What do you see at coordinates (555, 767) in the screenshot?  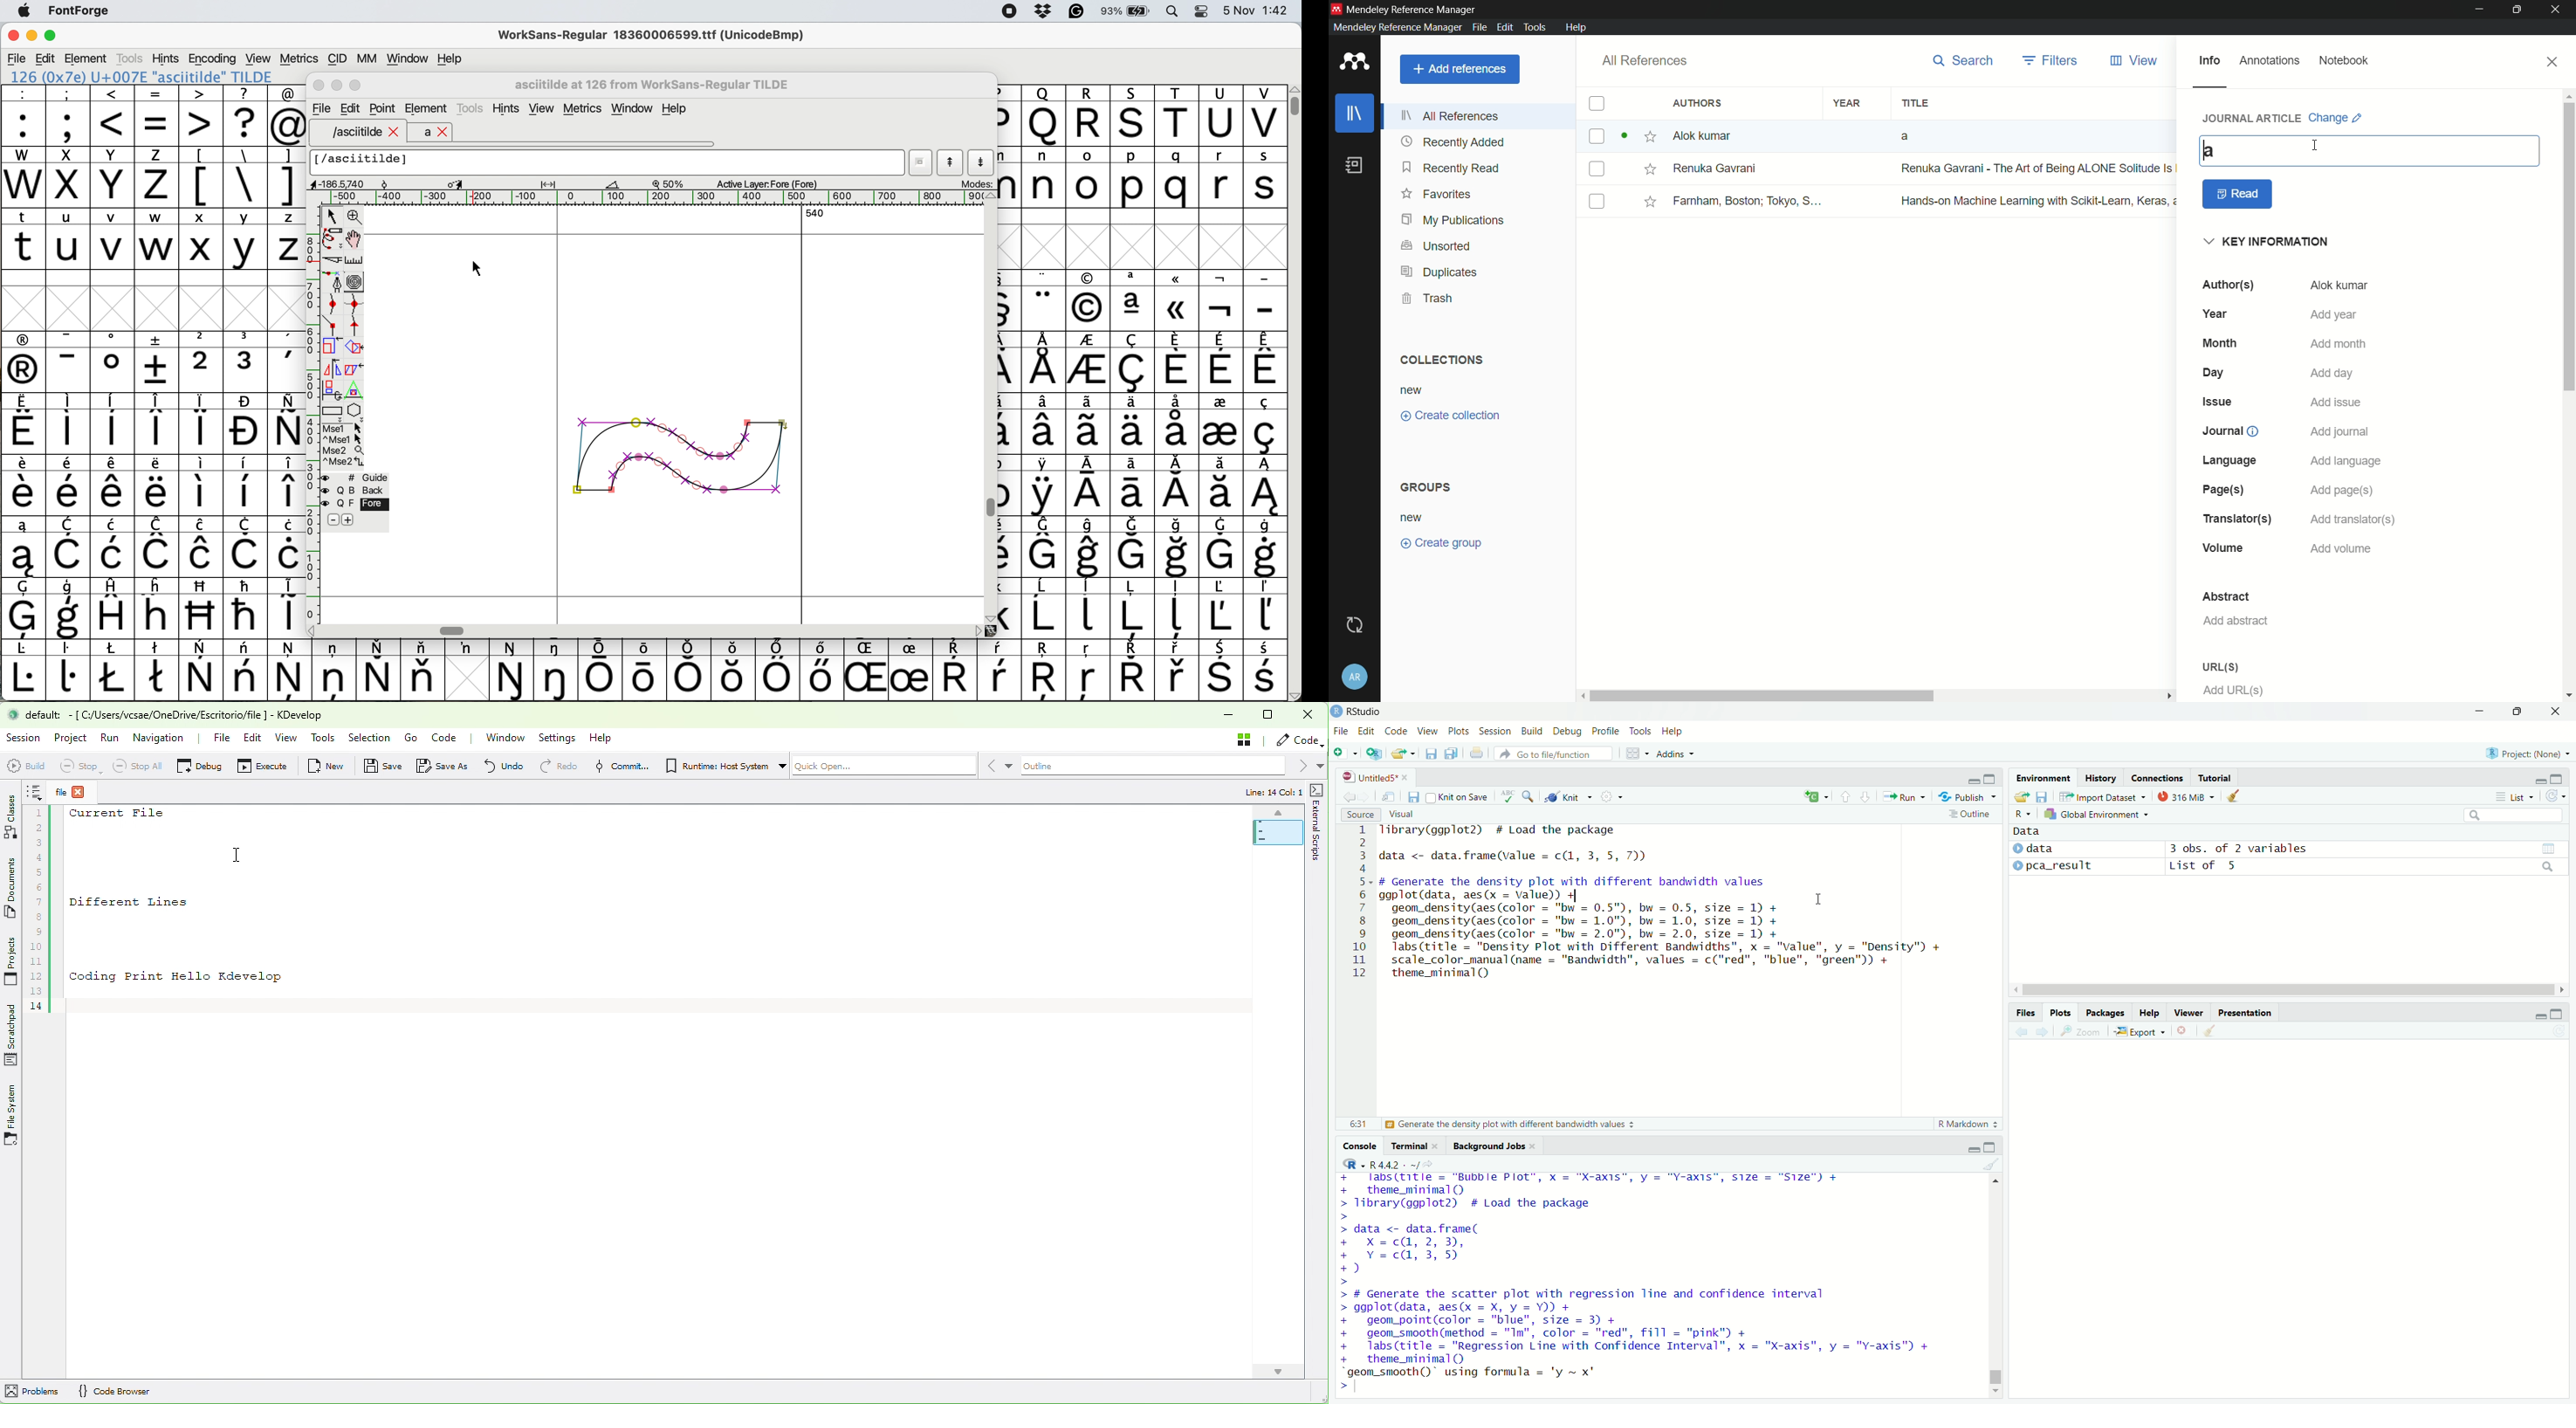 I see `redo` at bounding box center [555, 767].